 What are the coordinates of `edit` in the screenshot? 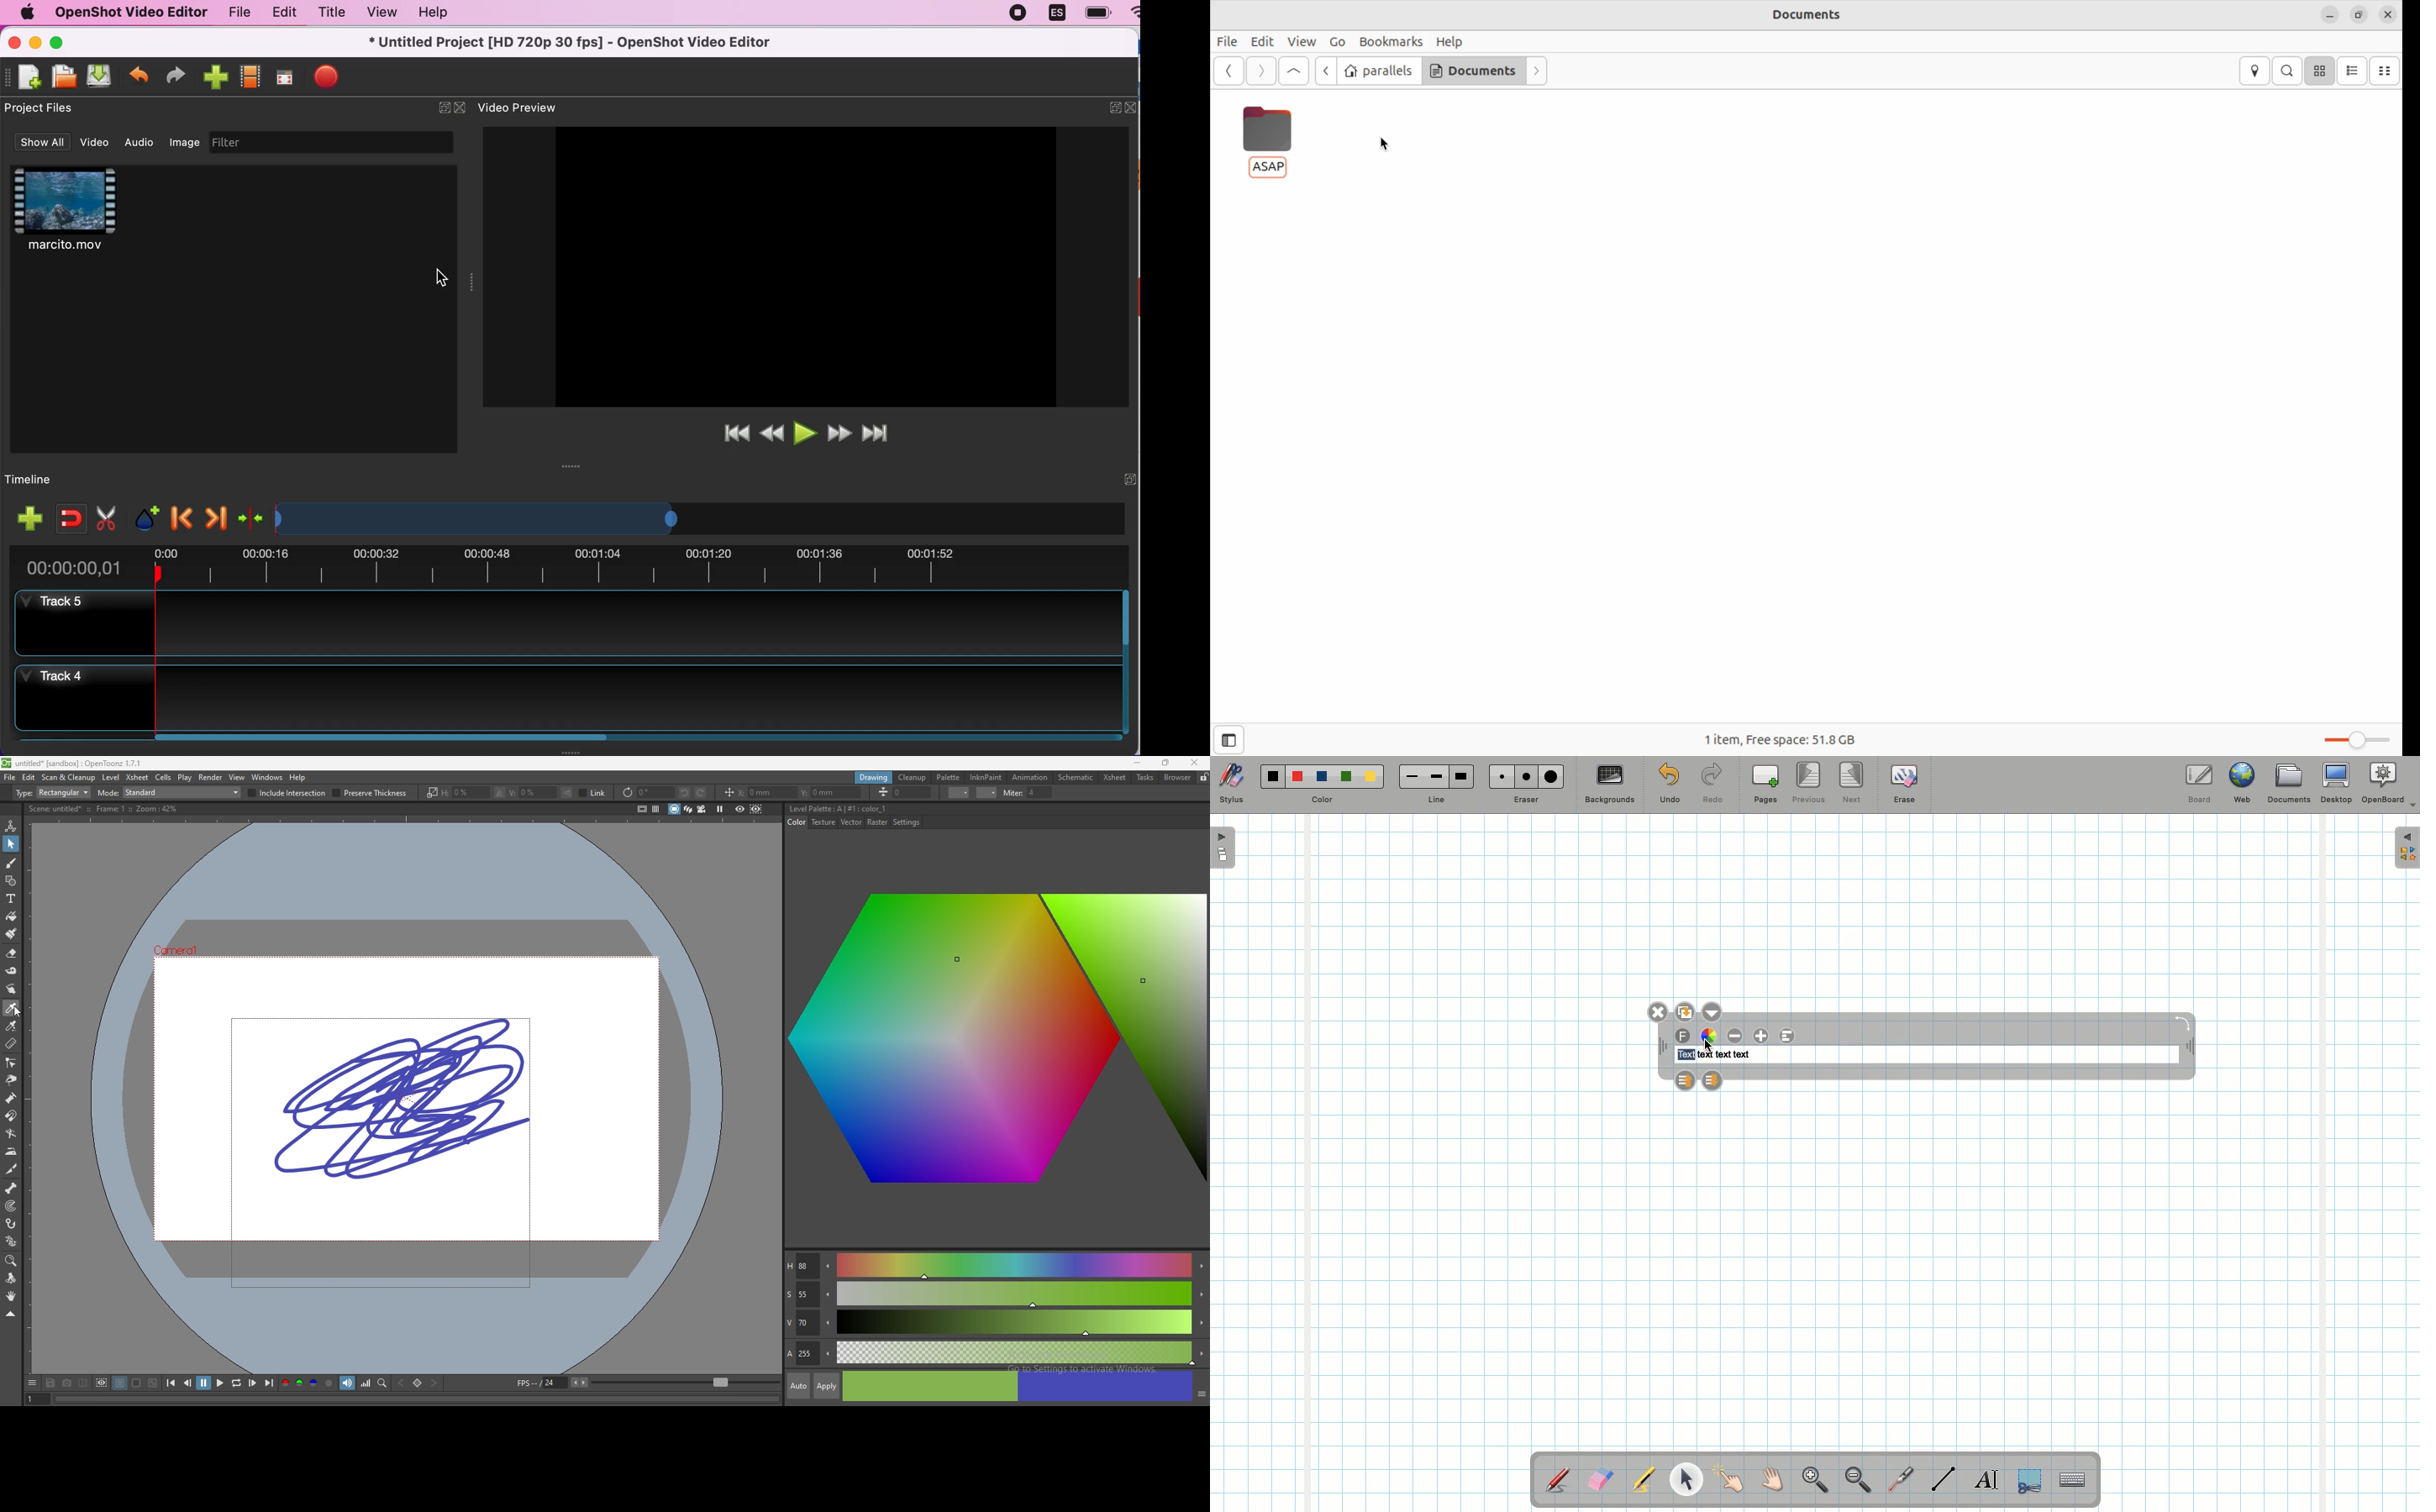 It's located at (29, 778).